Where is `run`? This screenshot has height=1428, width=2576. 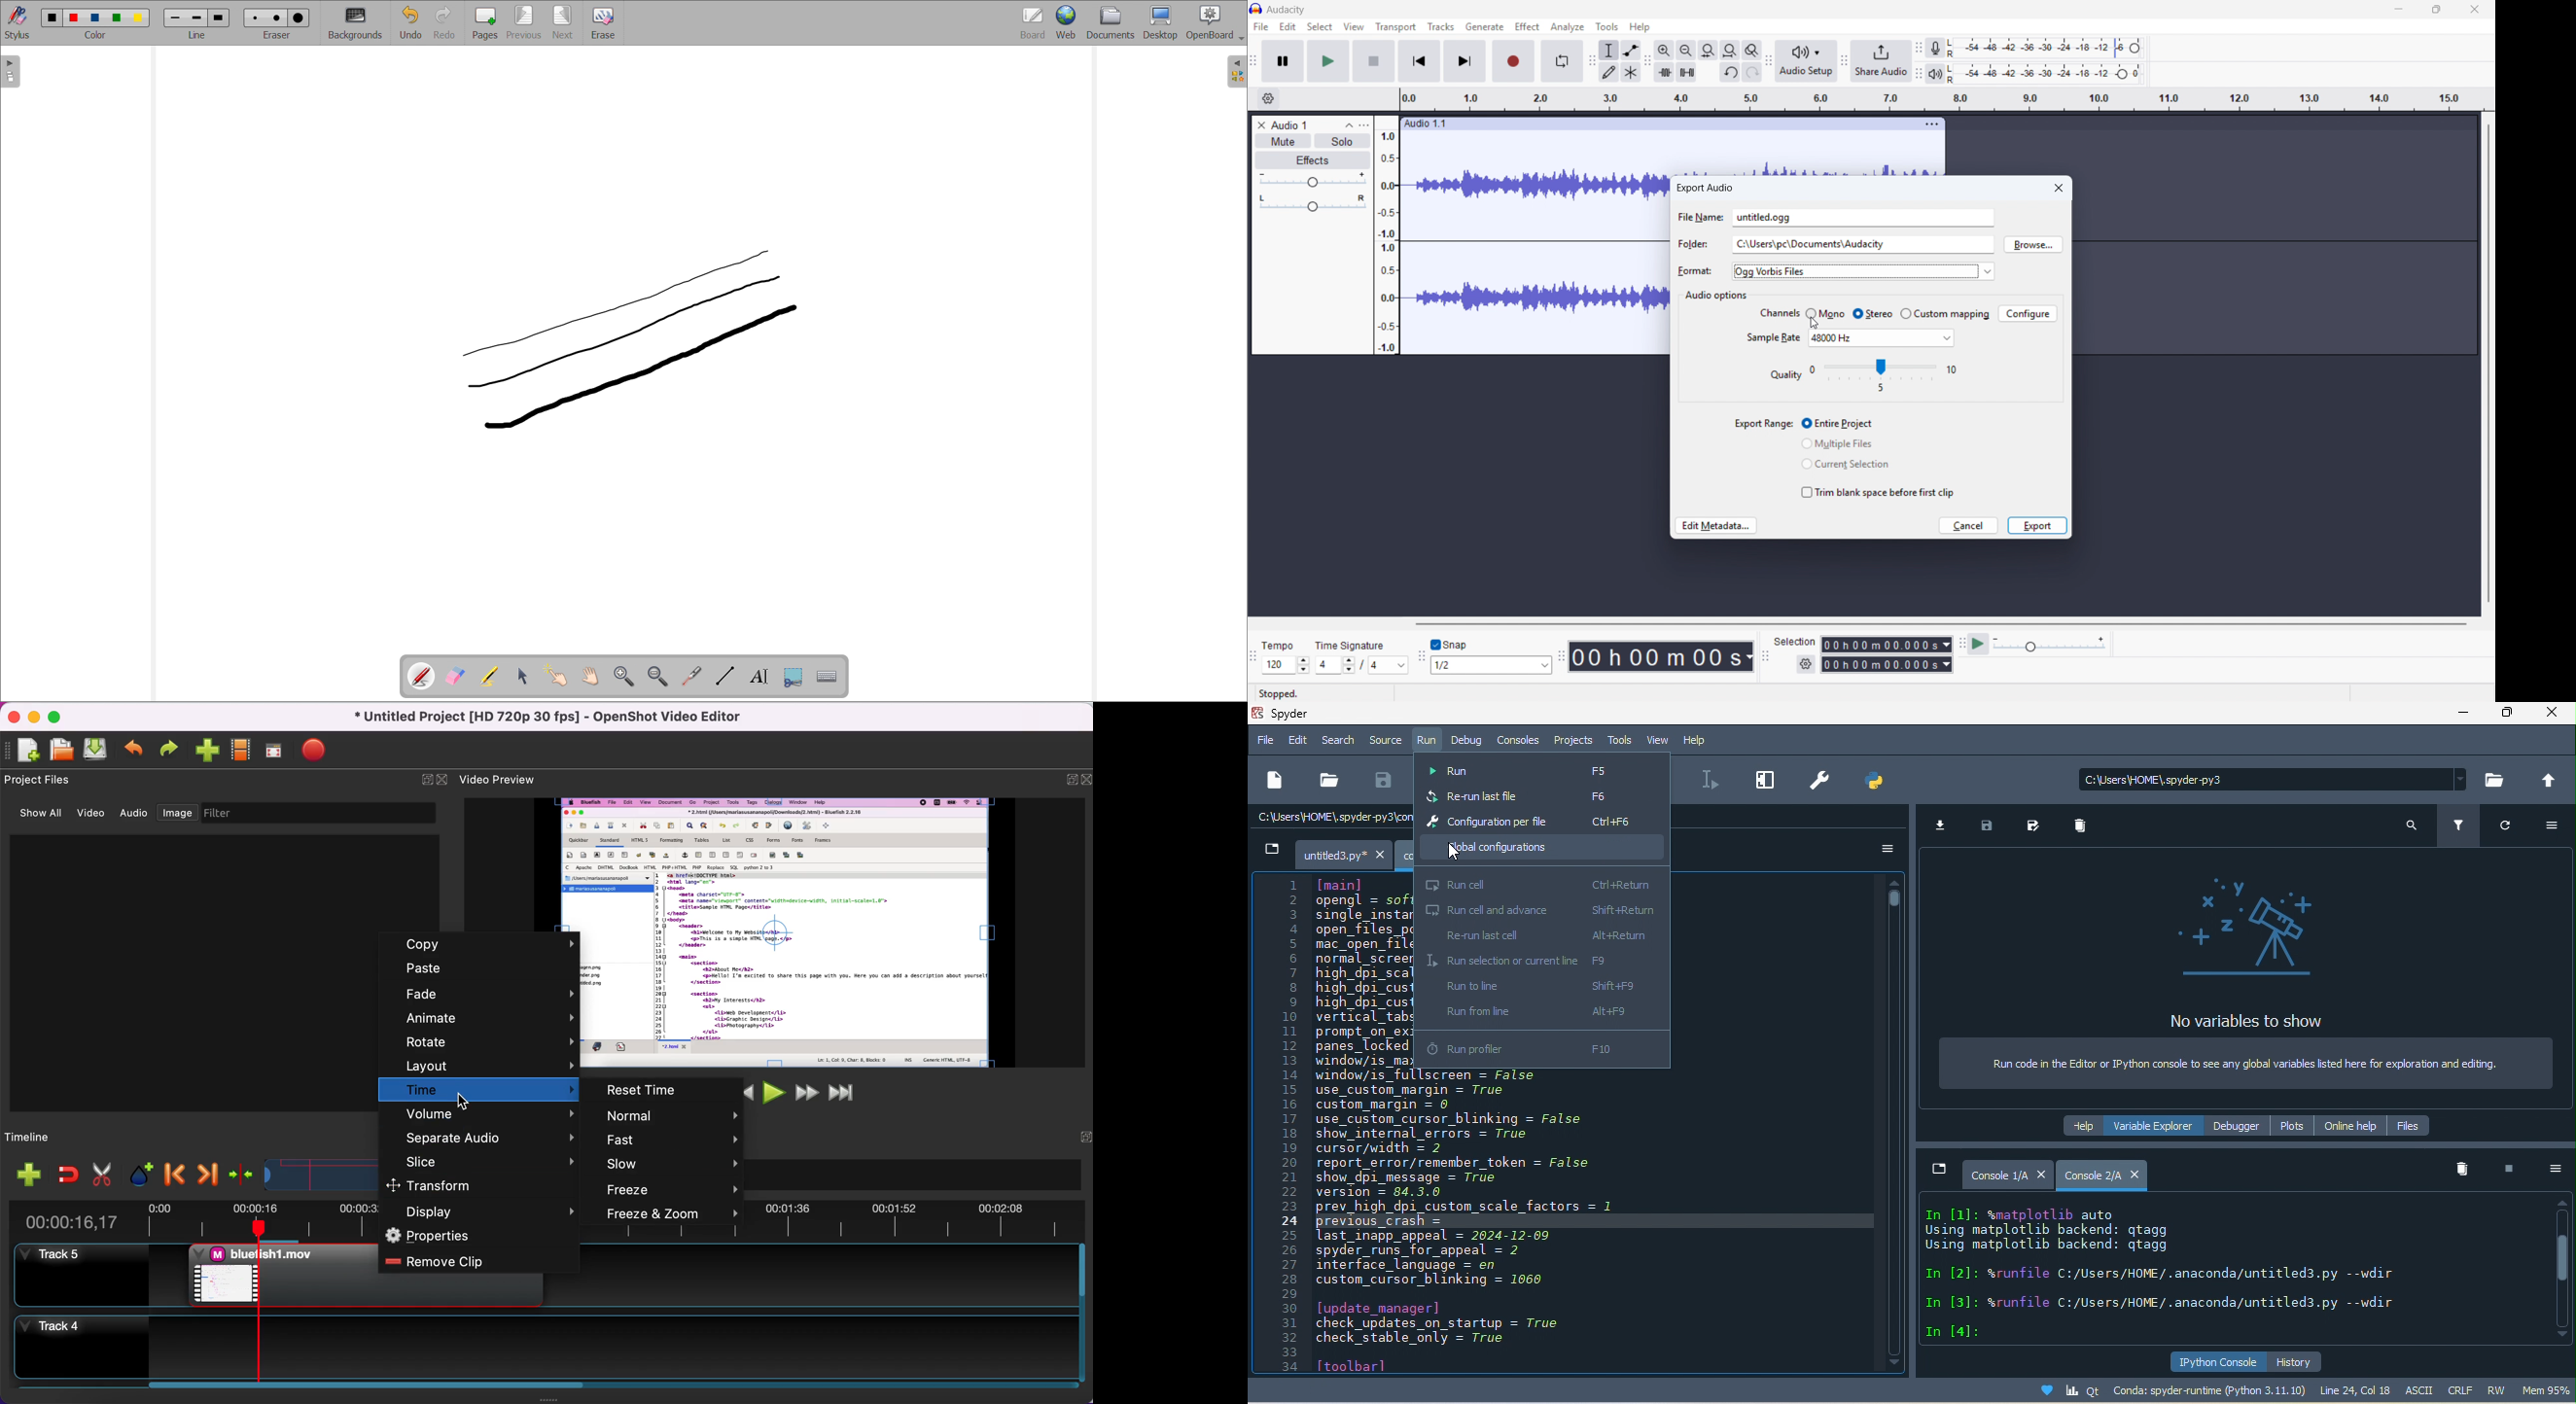
run is located at coordinates (1524, 769).